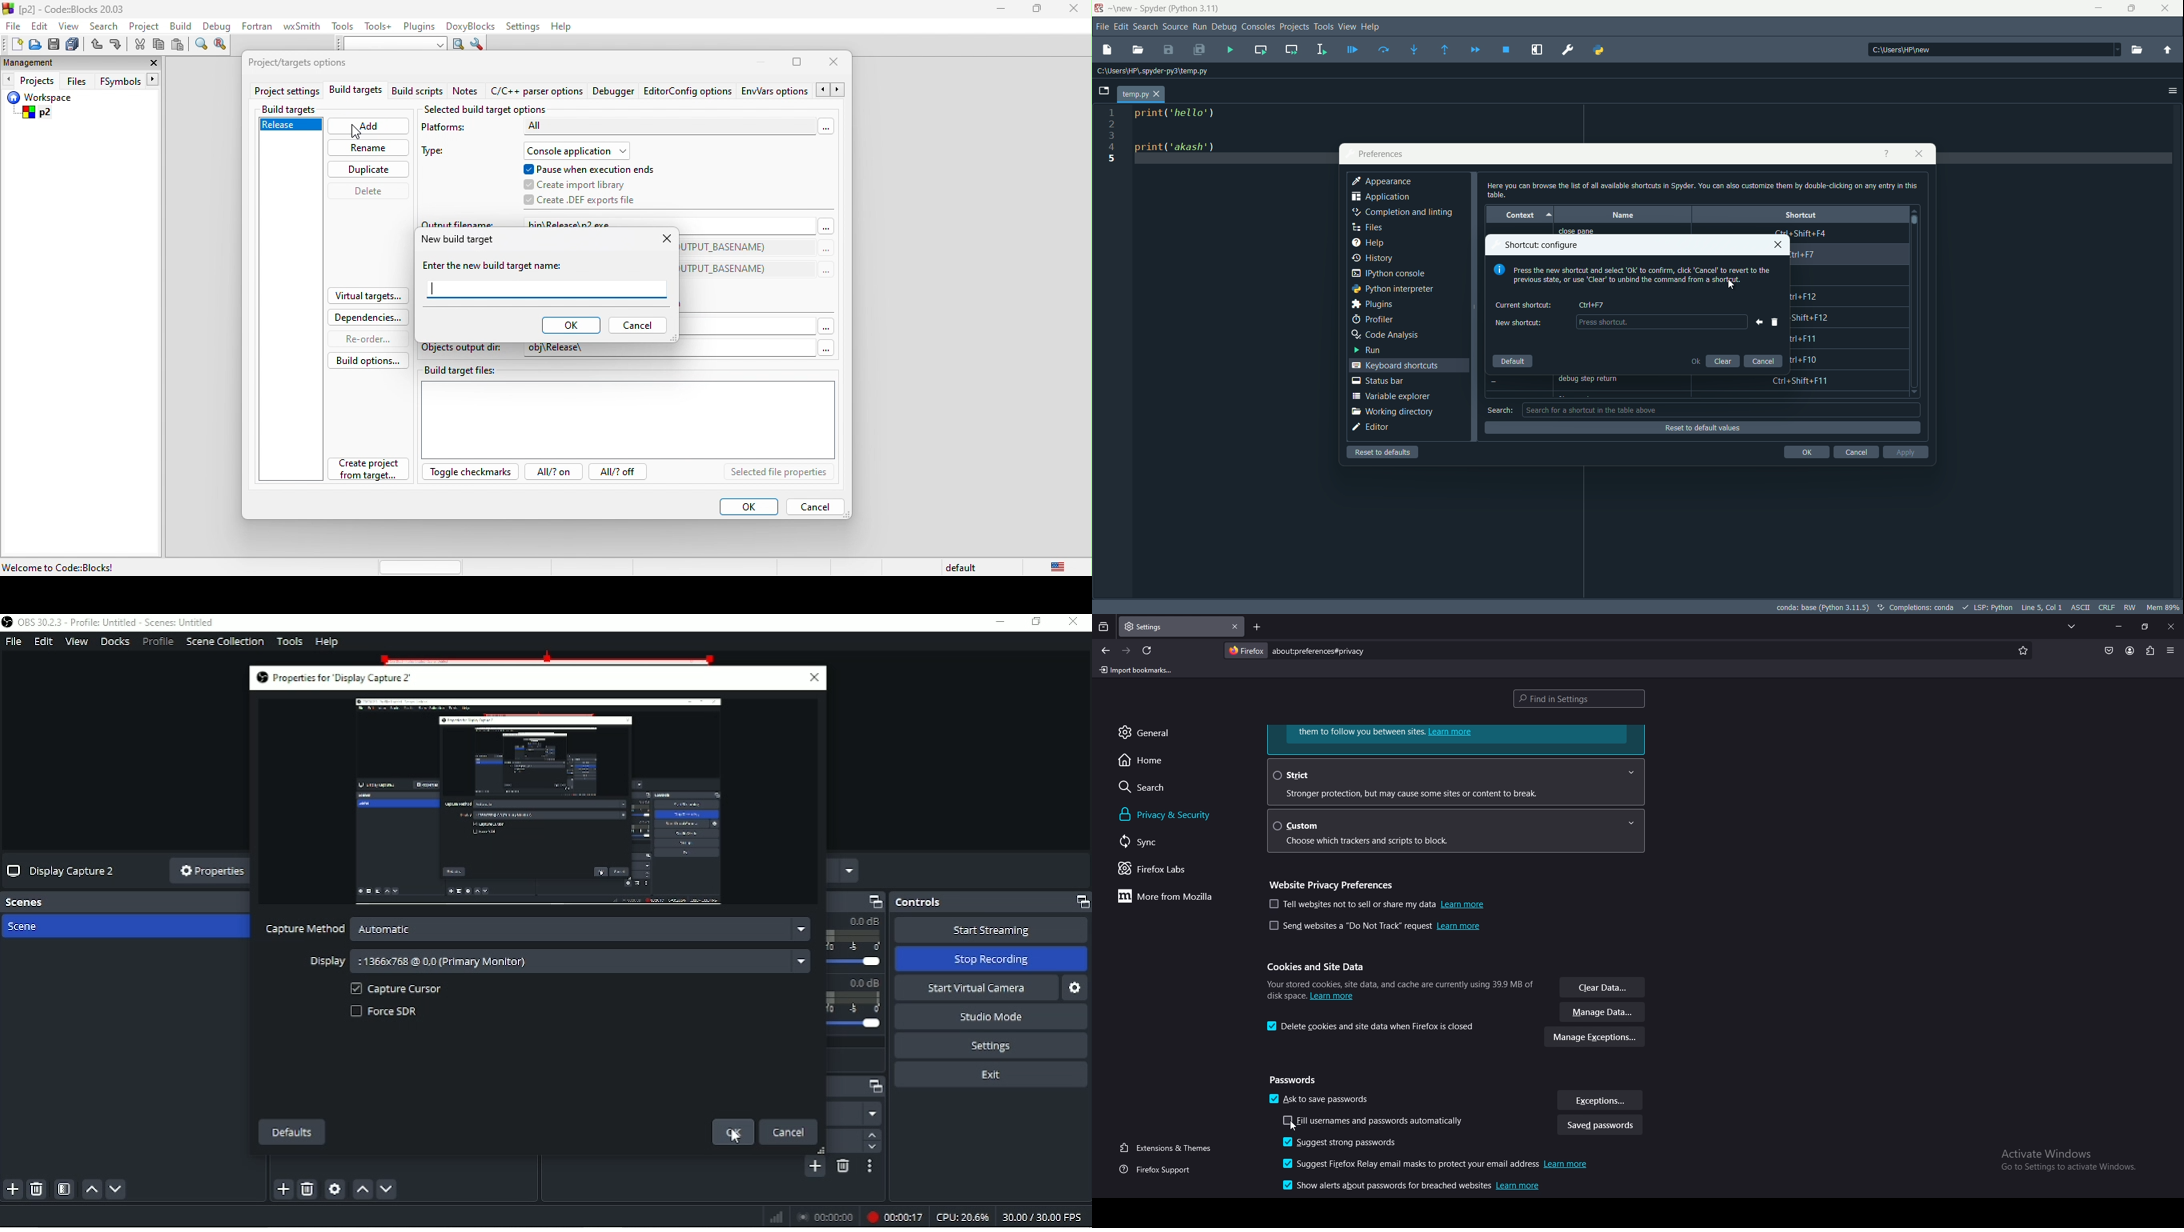  What do you see at coordinates (2079, 607) in the screenshot?
I see `file encoding` at bounding box center [2079, 607].